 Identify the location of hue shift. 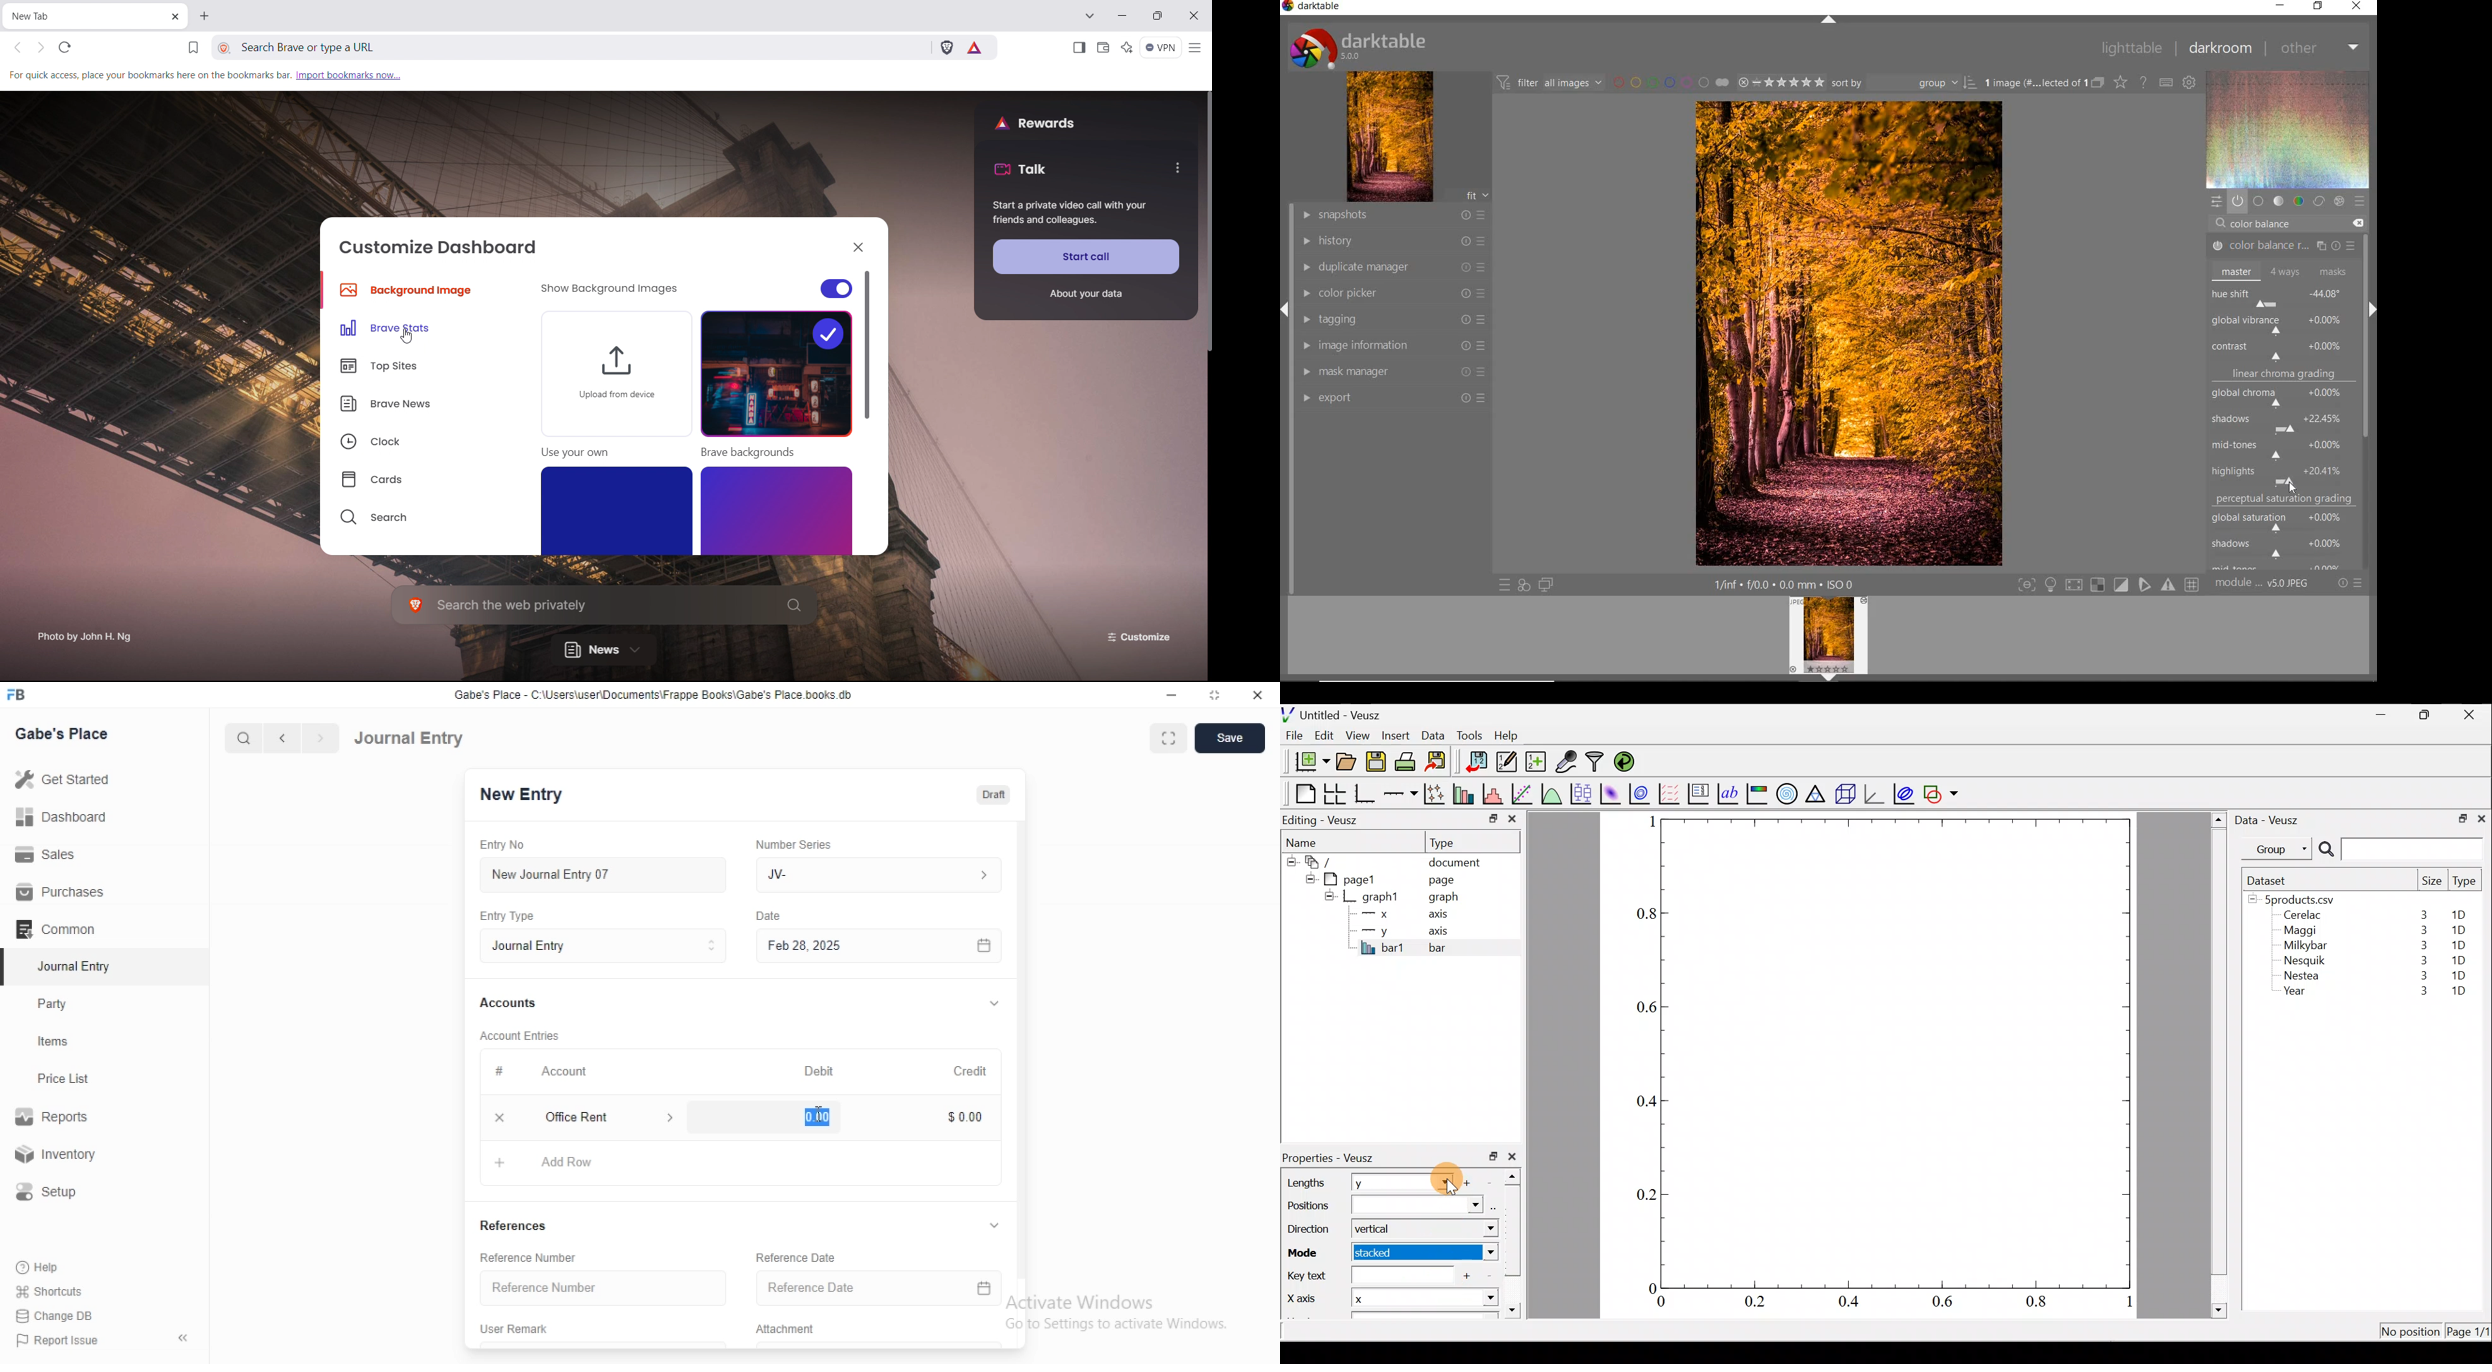
(2283, 296).